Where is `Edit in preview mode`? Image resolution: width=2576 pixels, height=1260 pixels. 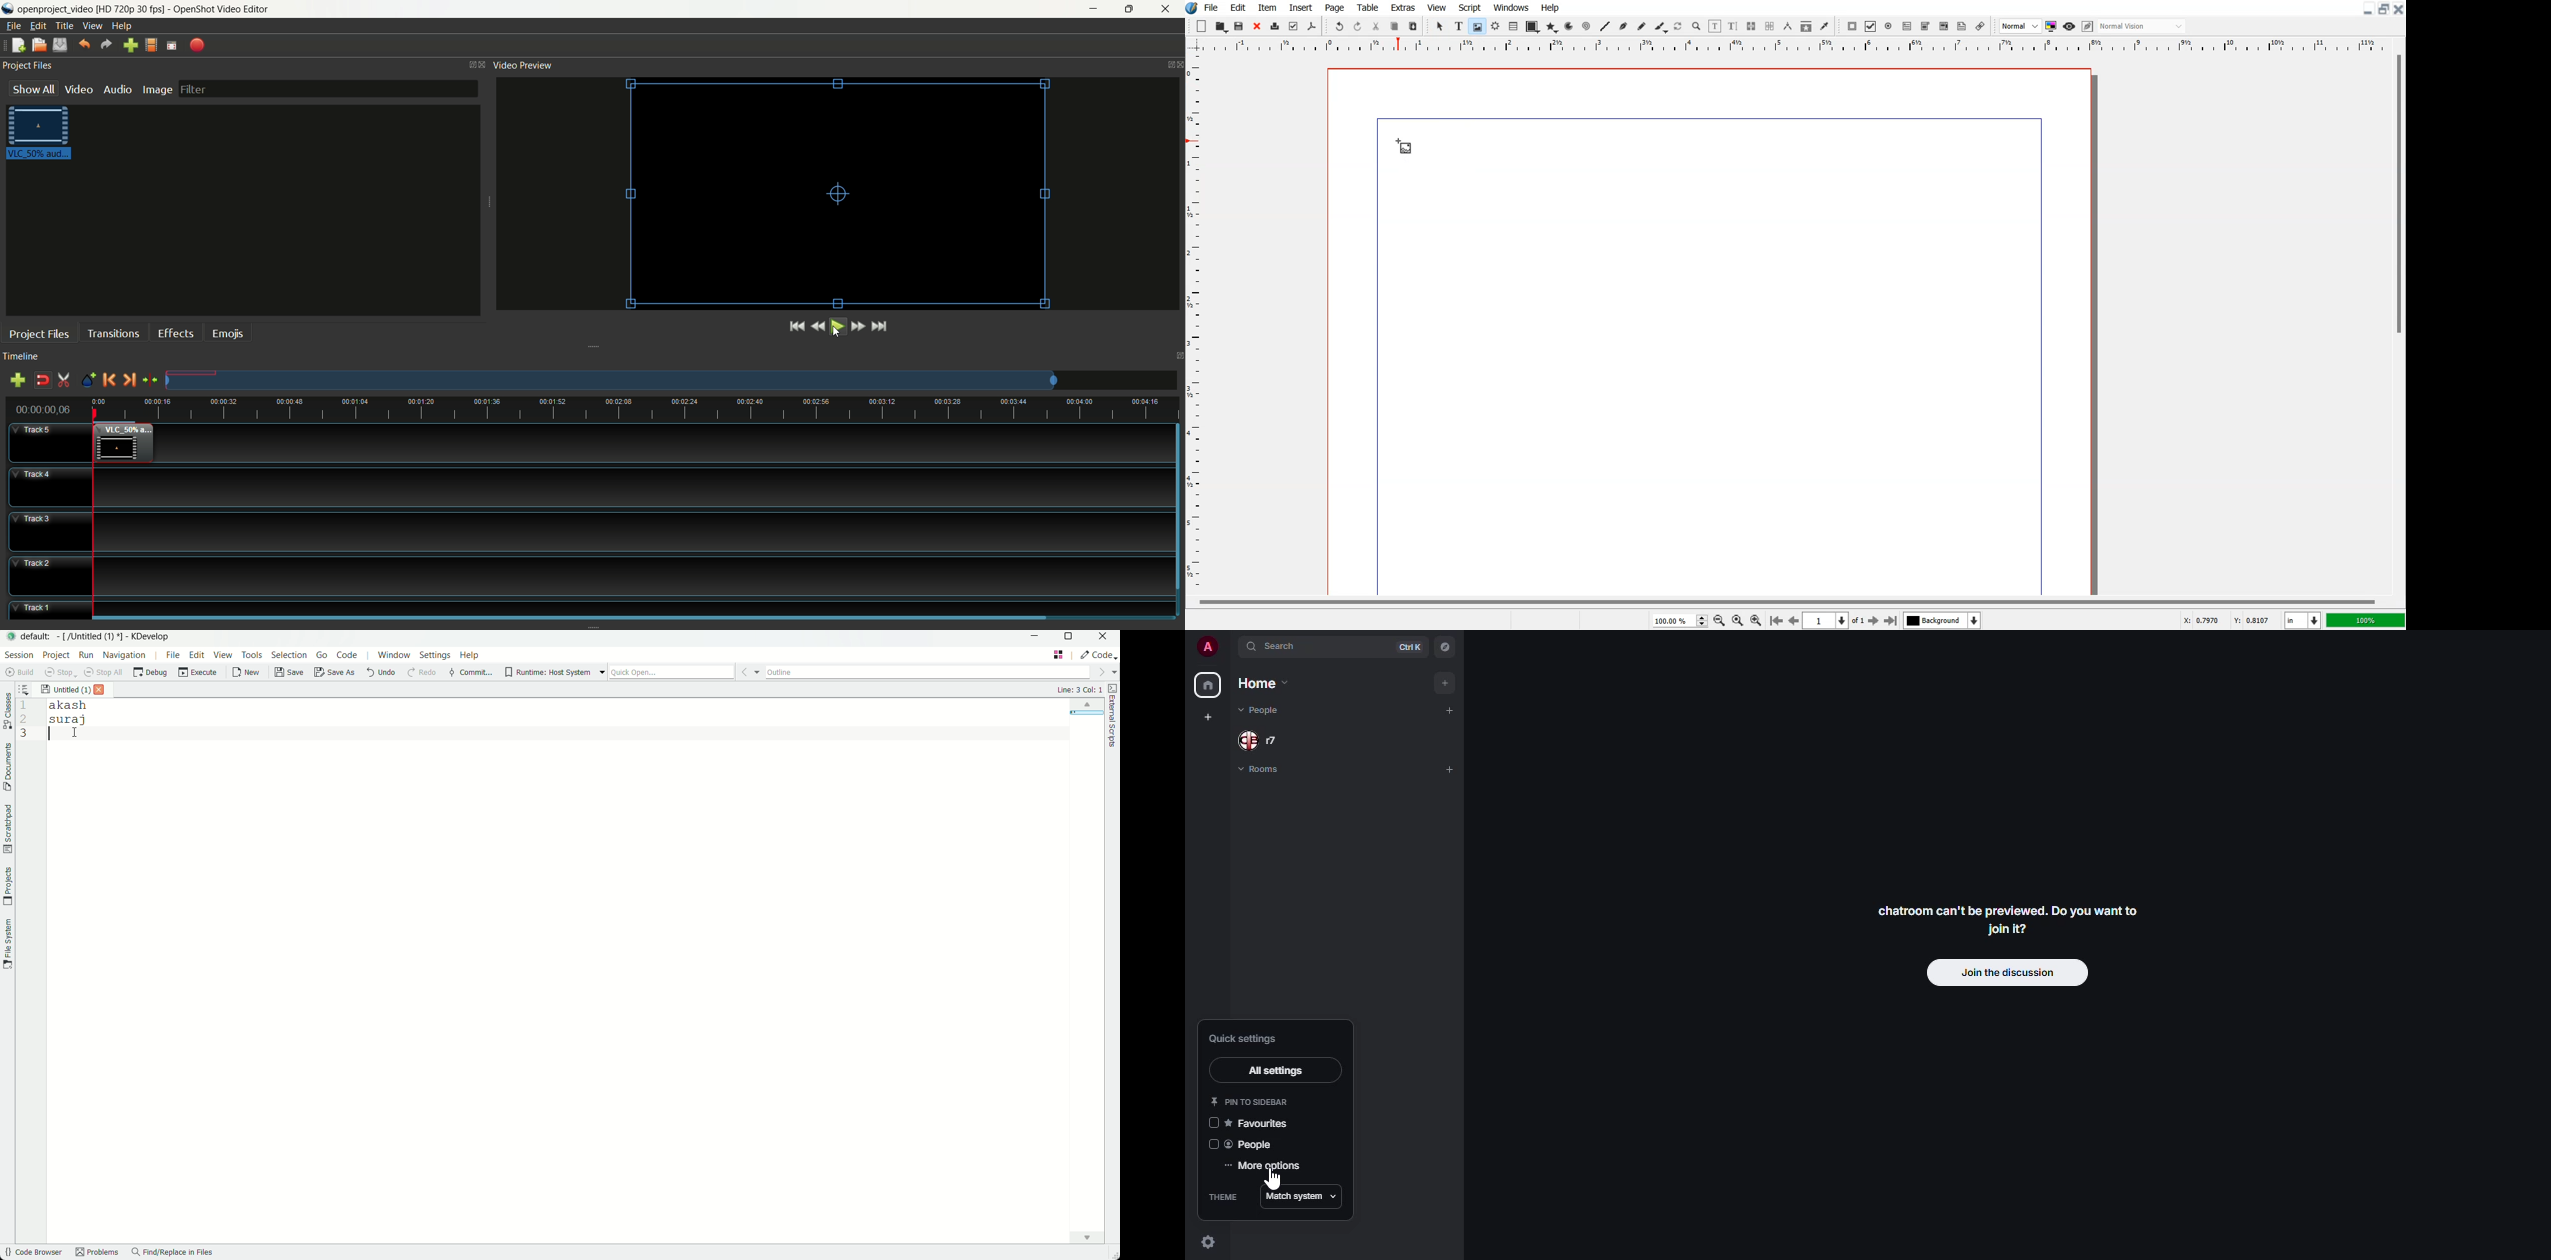
Edit in preview mode is located at coordinates (2089, 26).